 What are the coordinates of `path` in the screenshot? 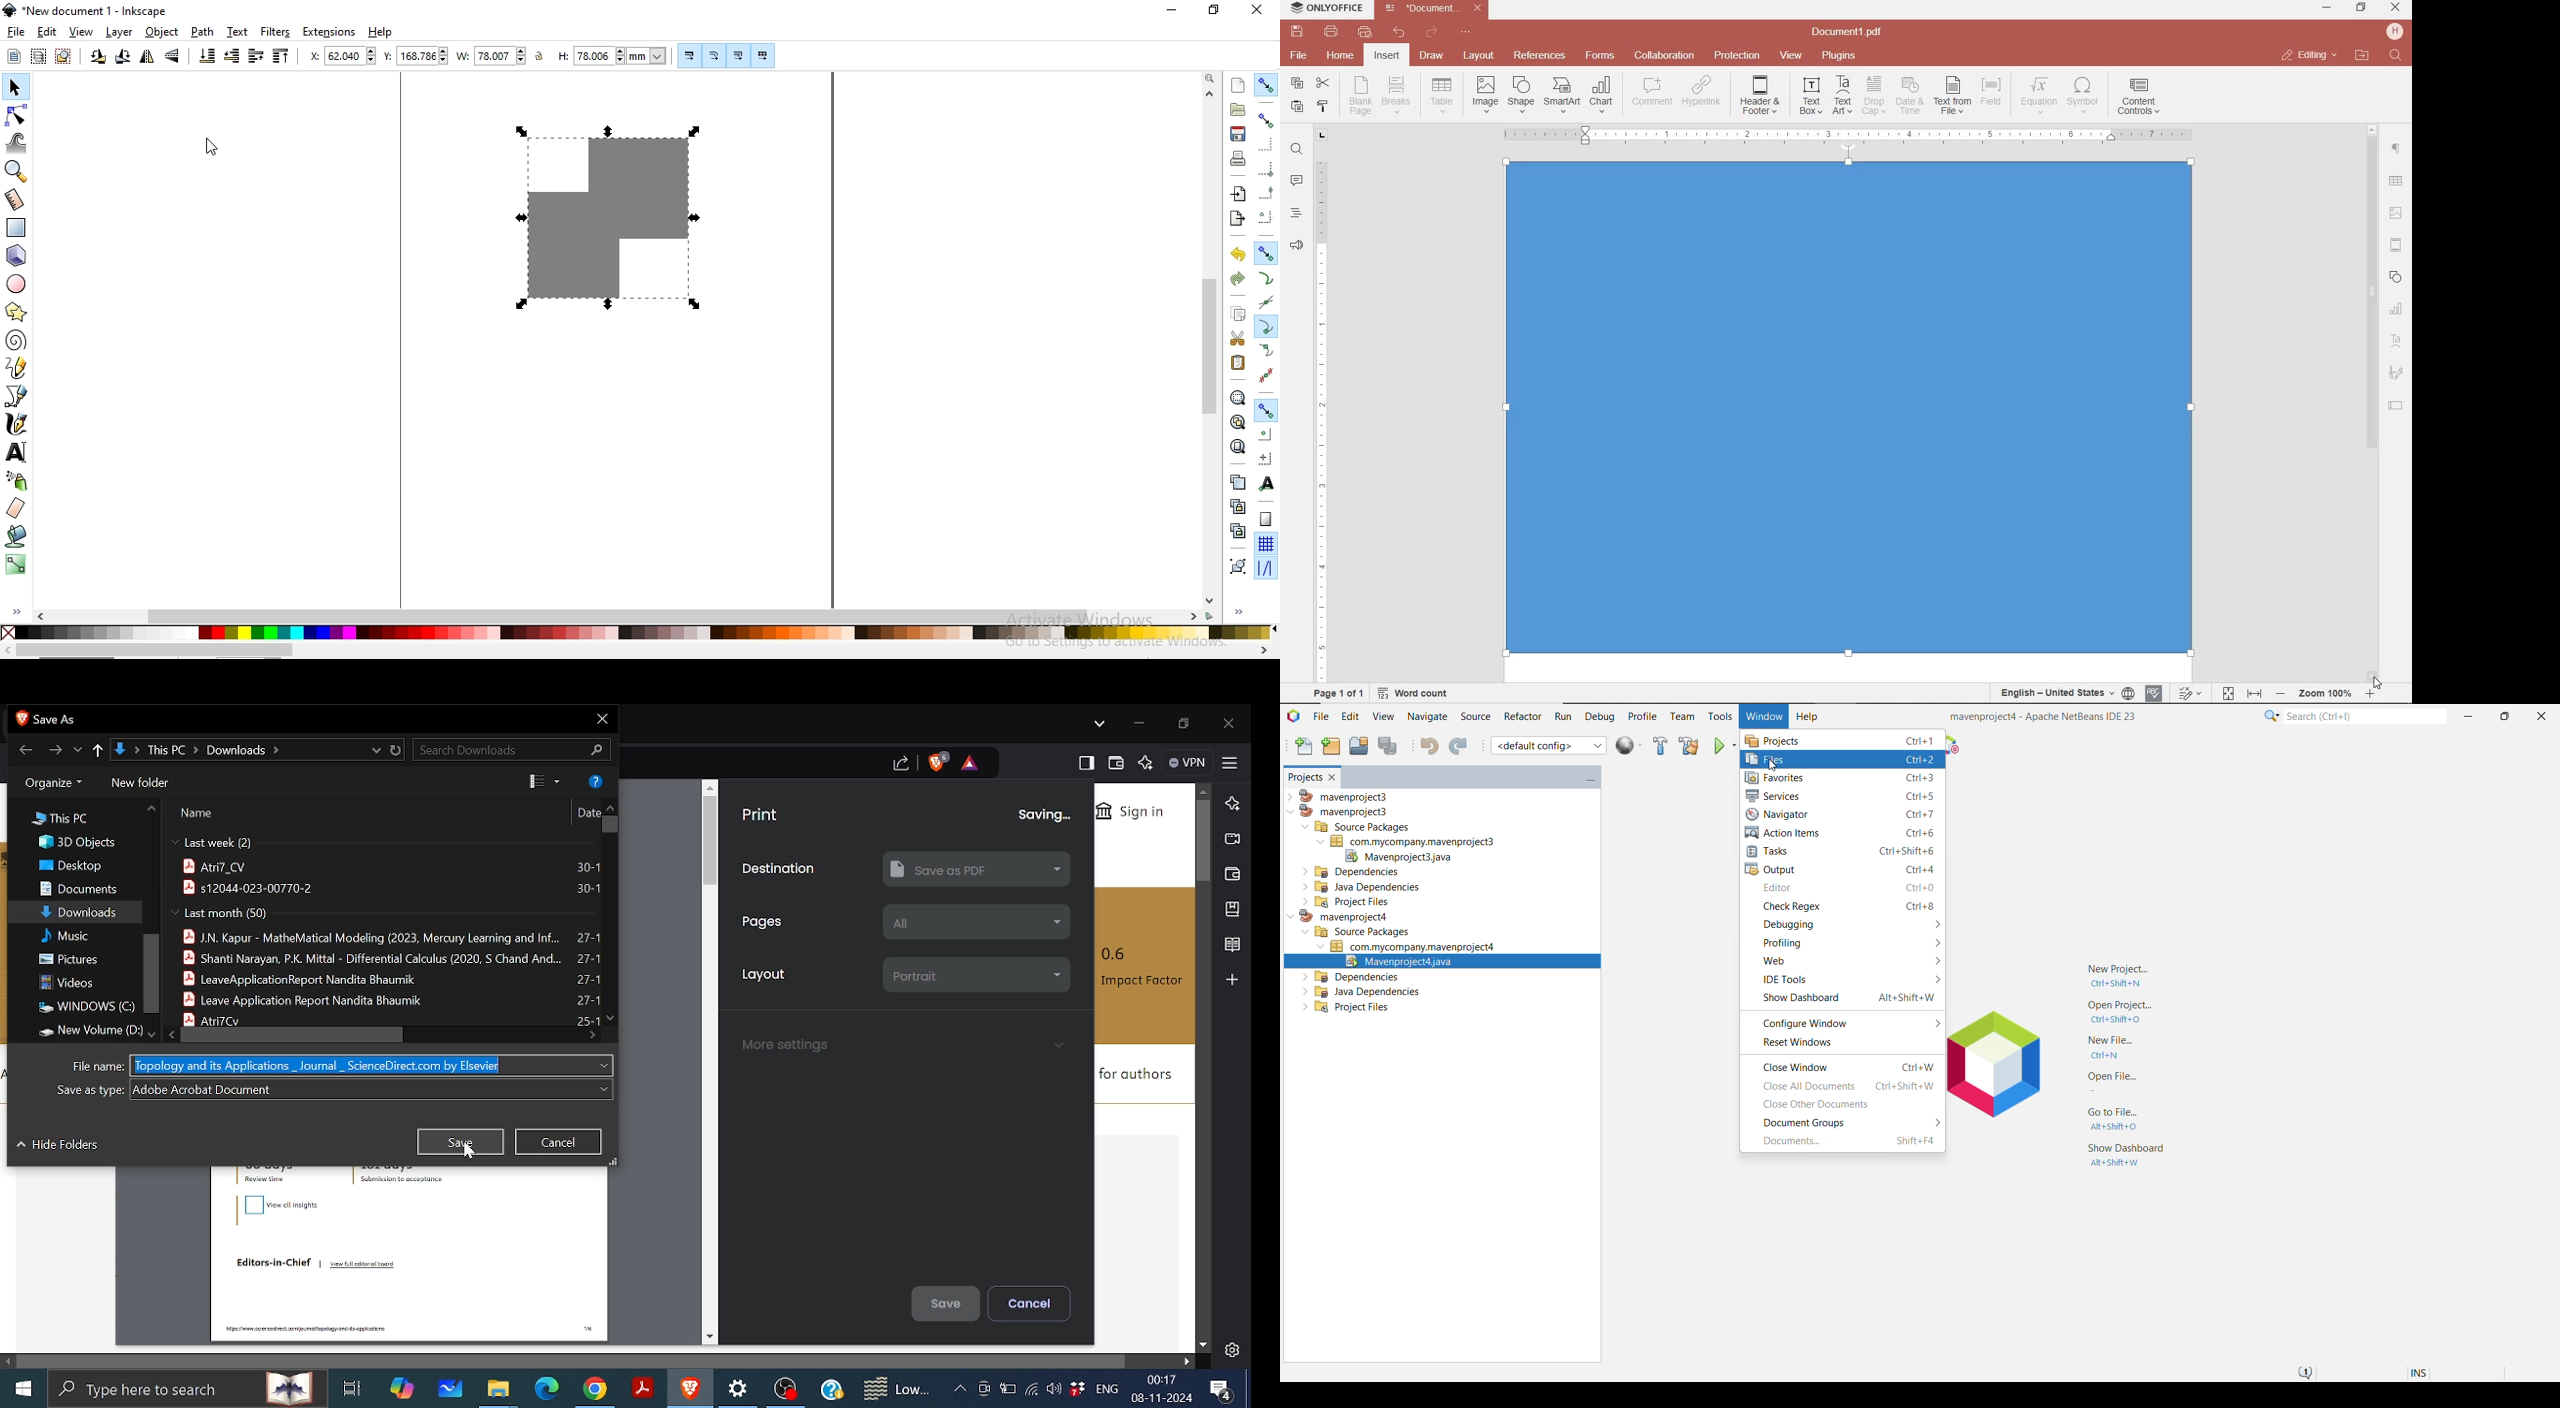 It's located at (203, 32).